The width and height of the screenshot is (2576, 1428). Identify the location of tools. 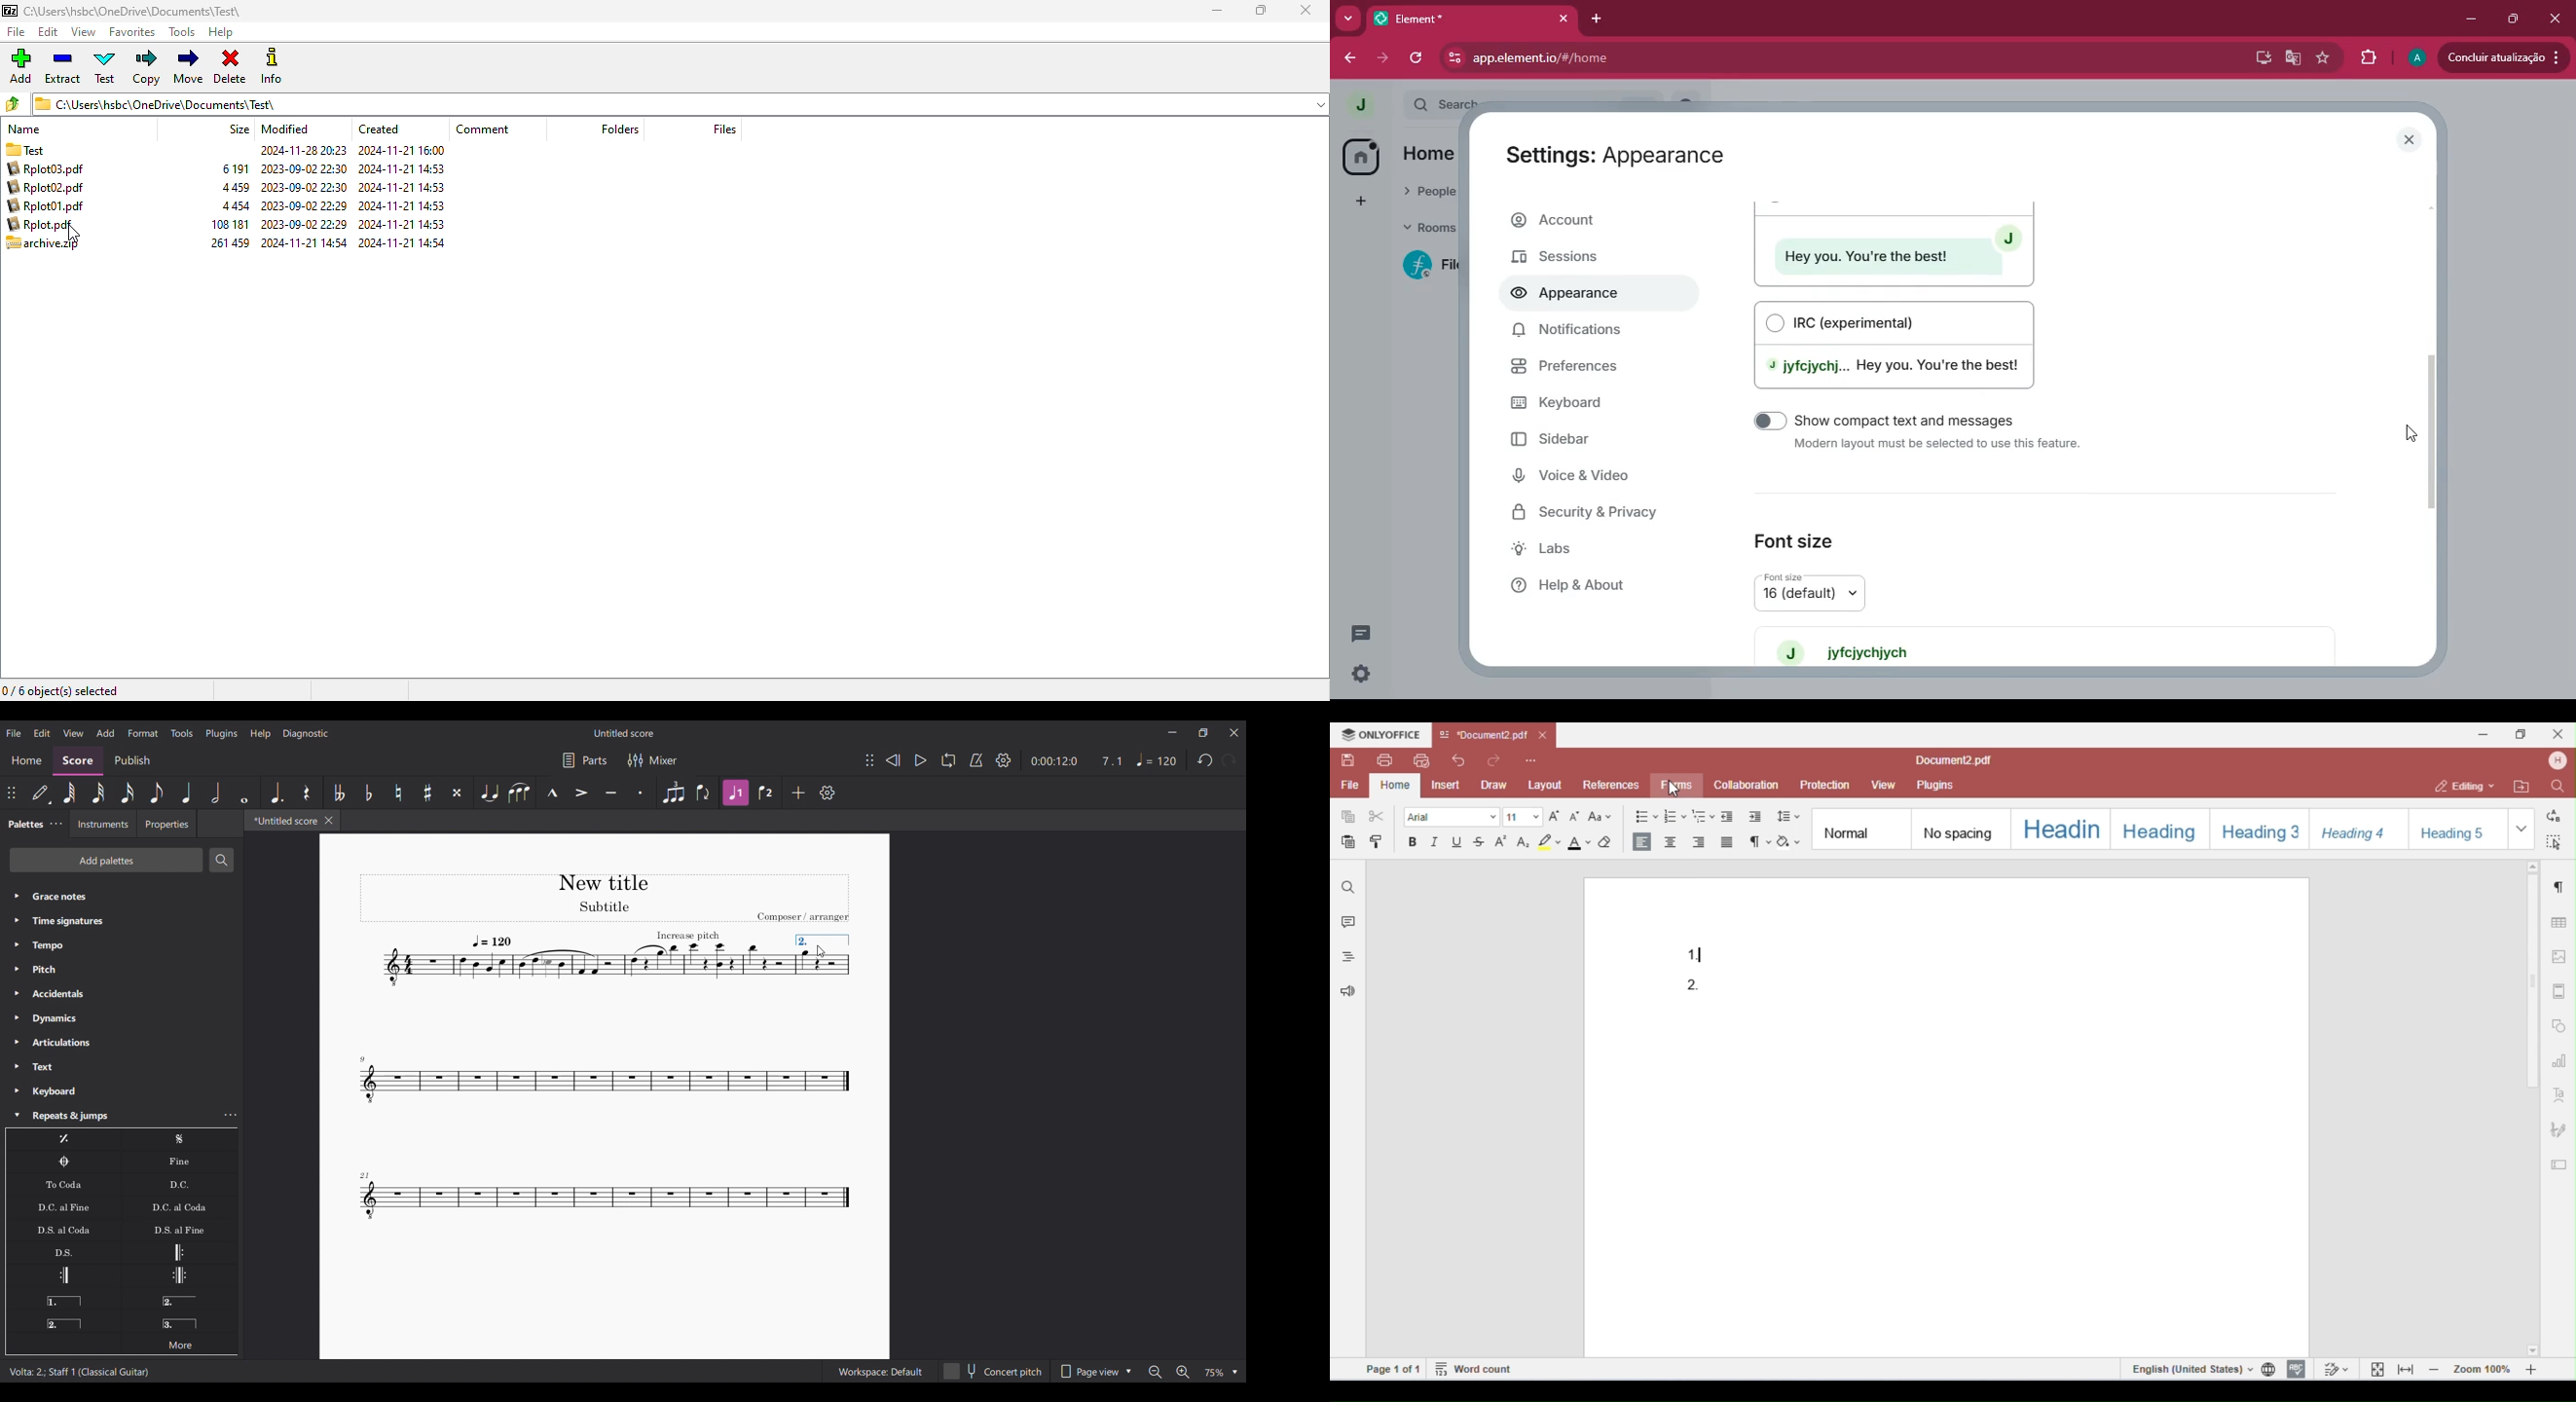
(183, 32).